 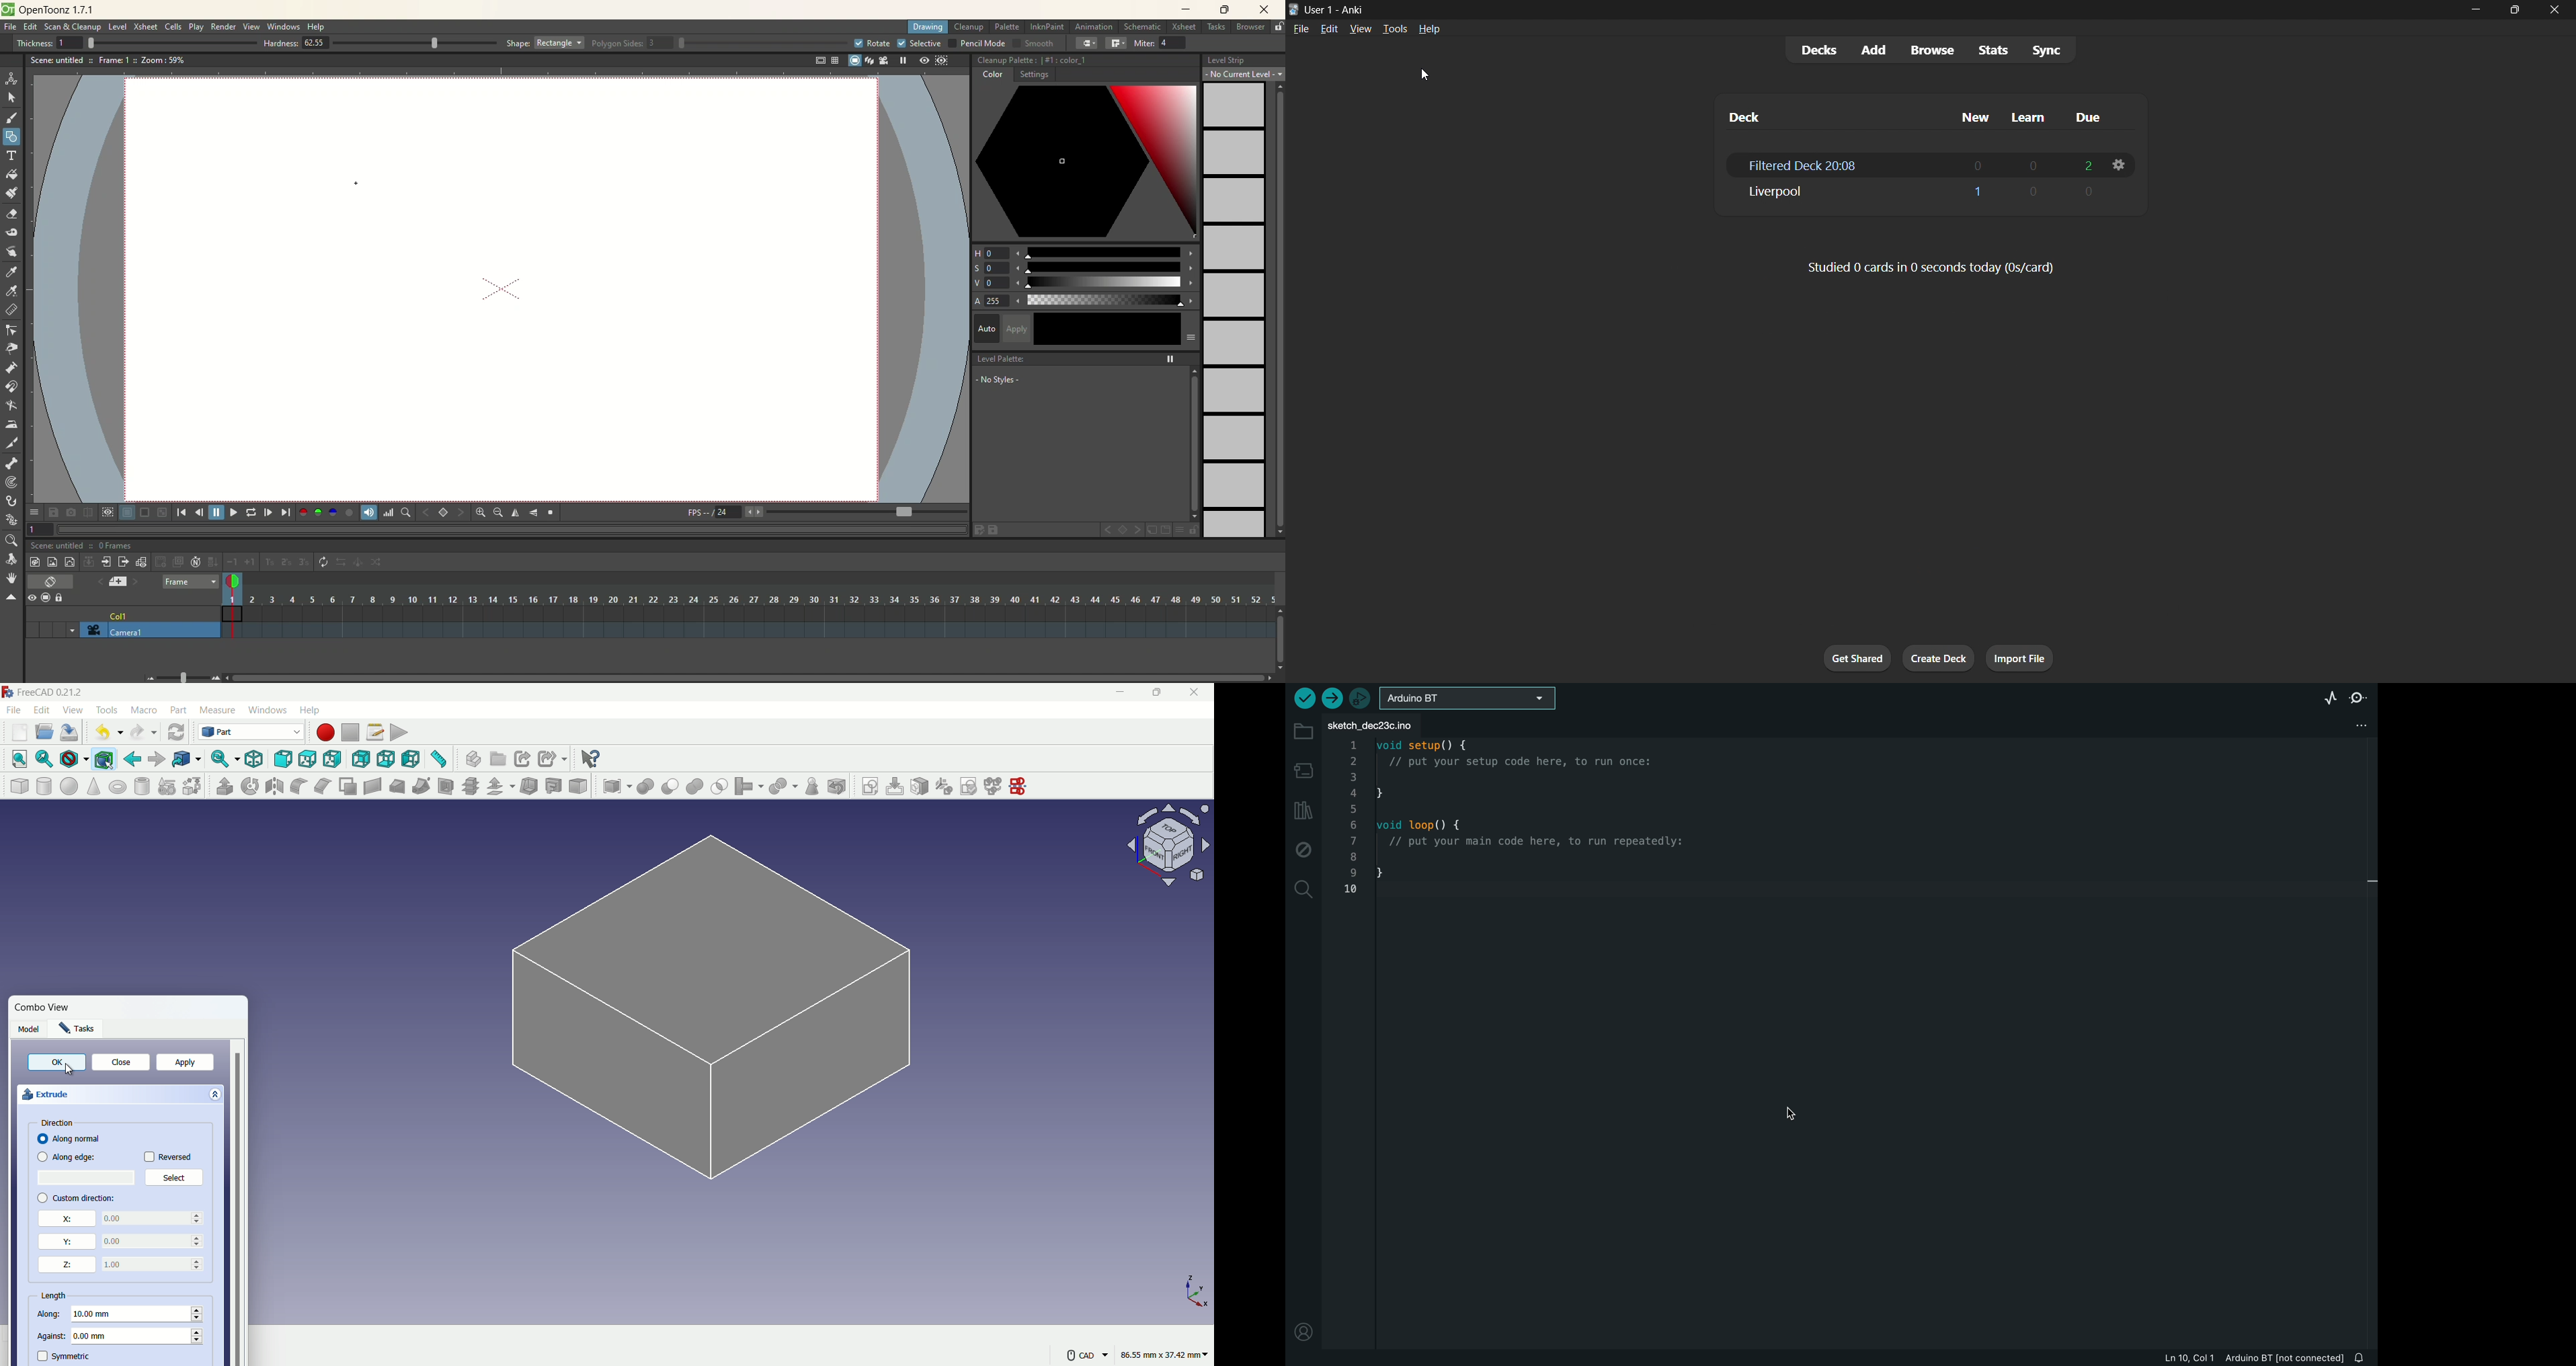 What do you see at coordinates (67, 629) in the screenshot?
I see `camera1` at bounding box center [67, 629].